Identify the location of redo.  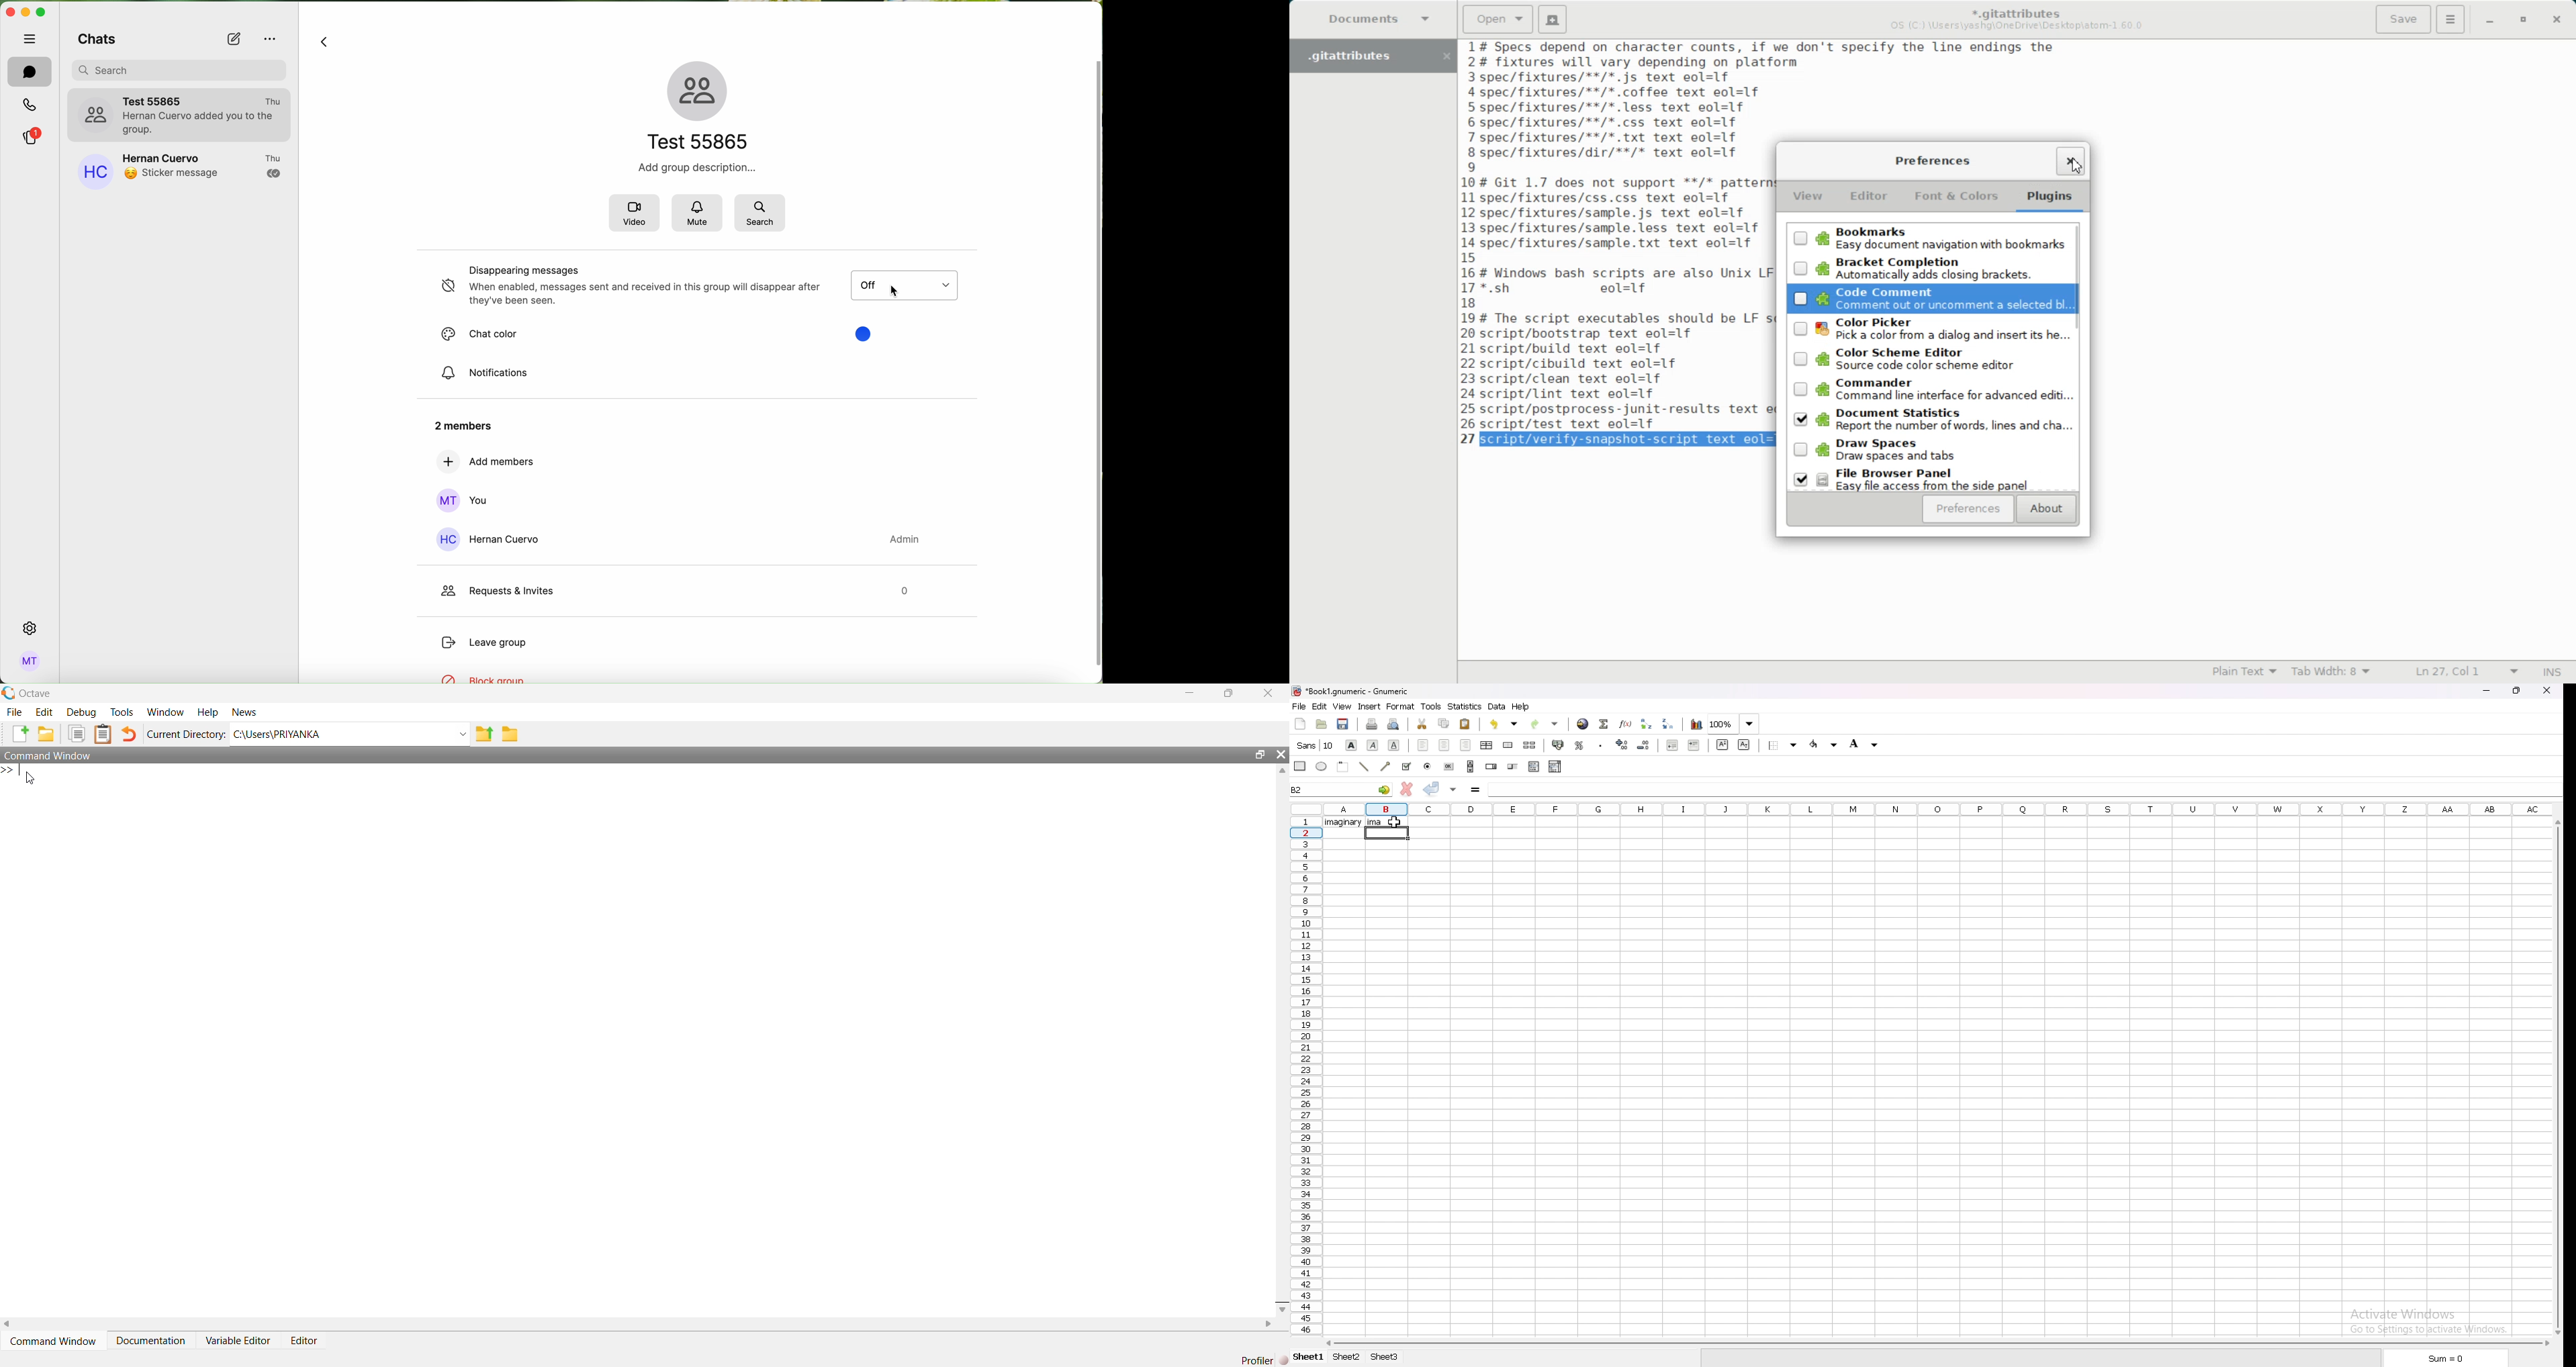
(1545, 724).